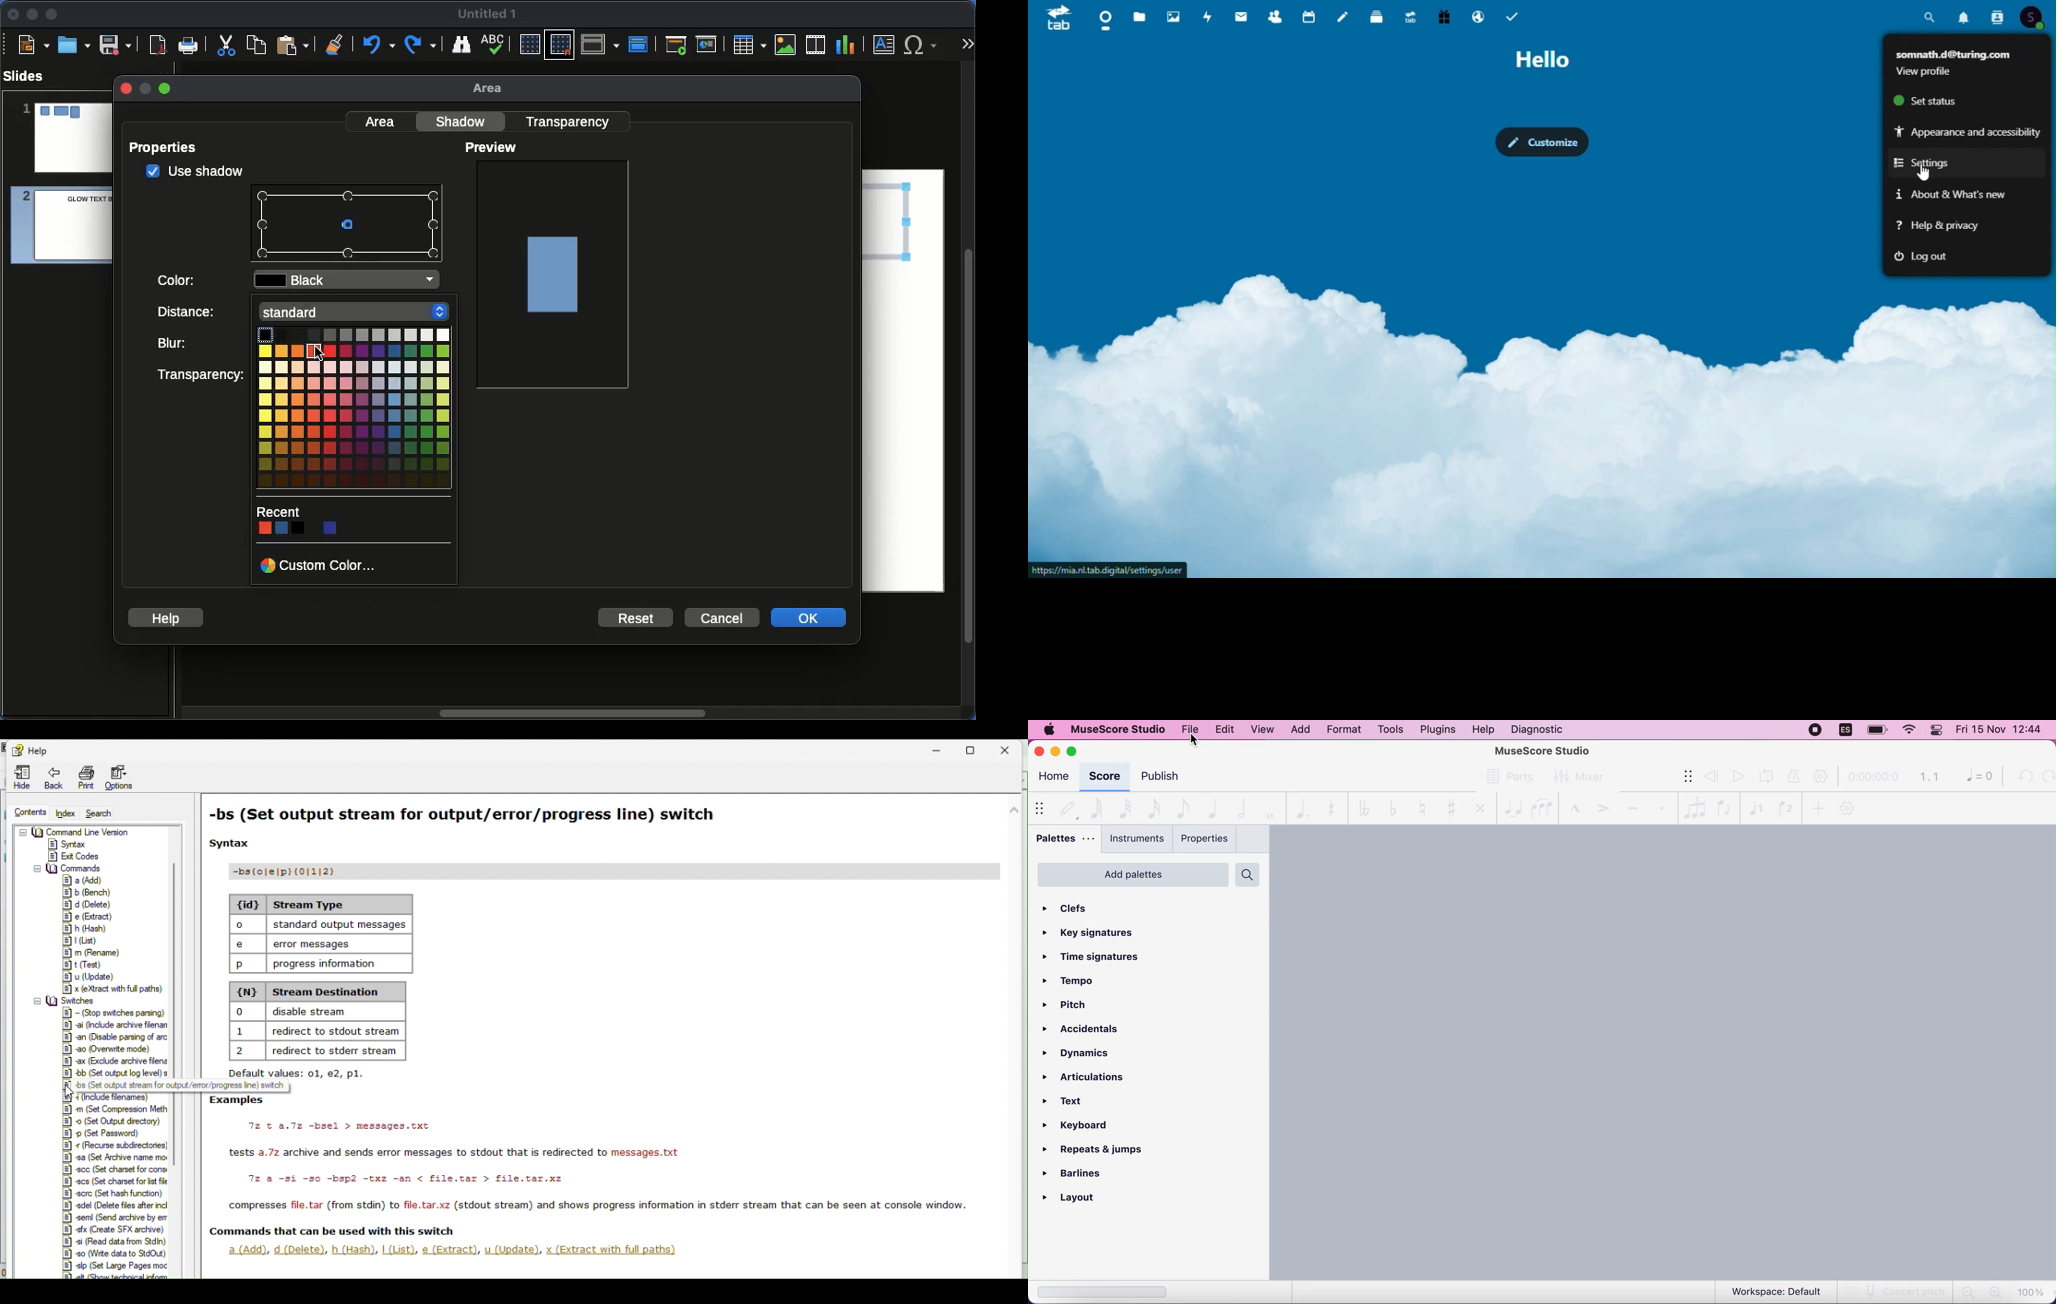 This screenshot has width=2072, height=1316. What do you see at coordinates (1093, 1199) in the screenshot?
I see `layout` at bounding box center [1093, 1199].